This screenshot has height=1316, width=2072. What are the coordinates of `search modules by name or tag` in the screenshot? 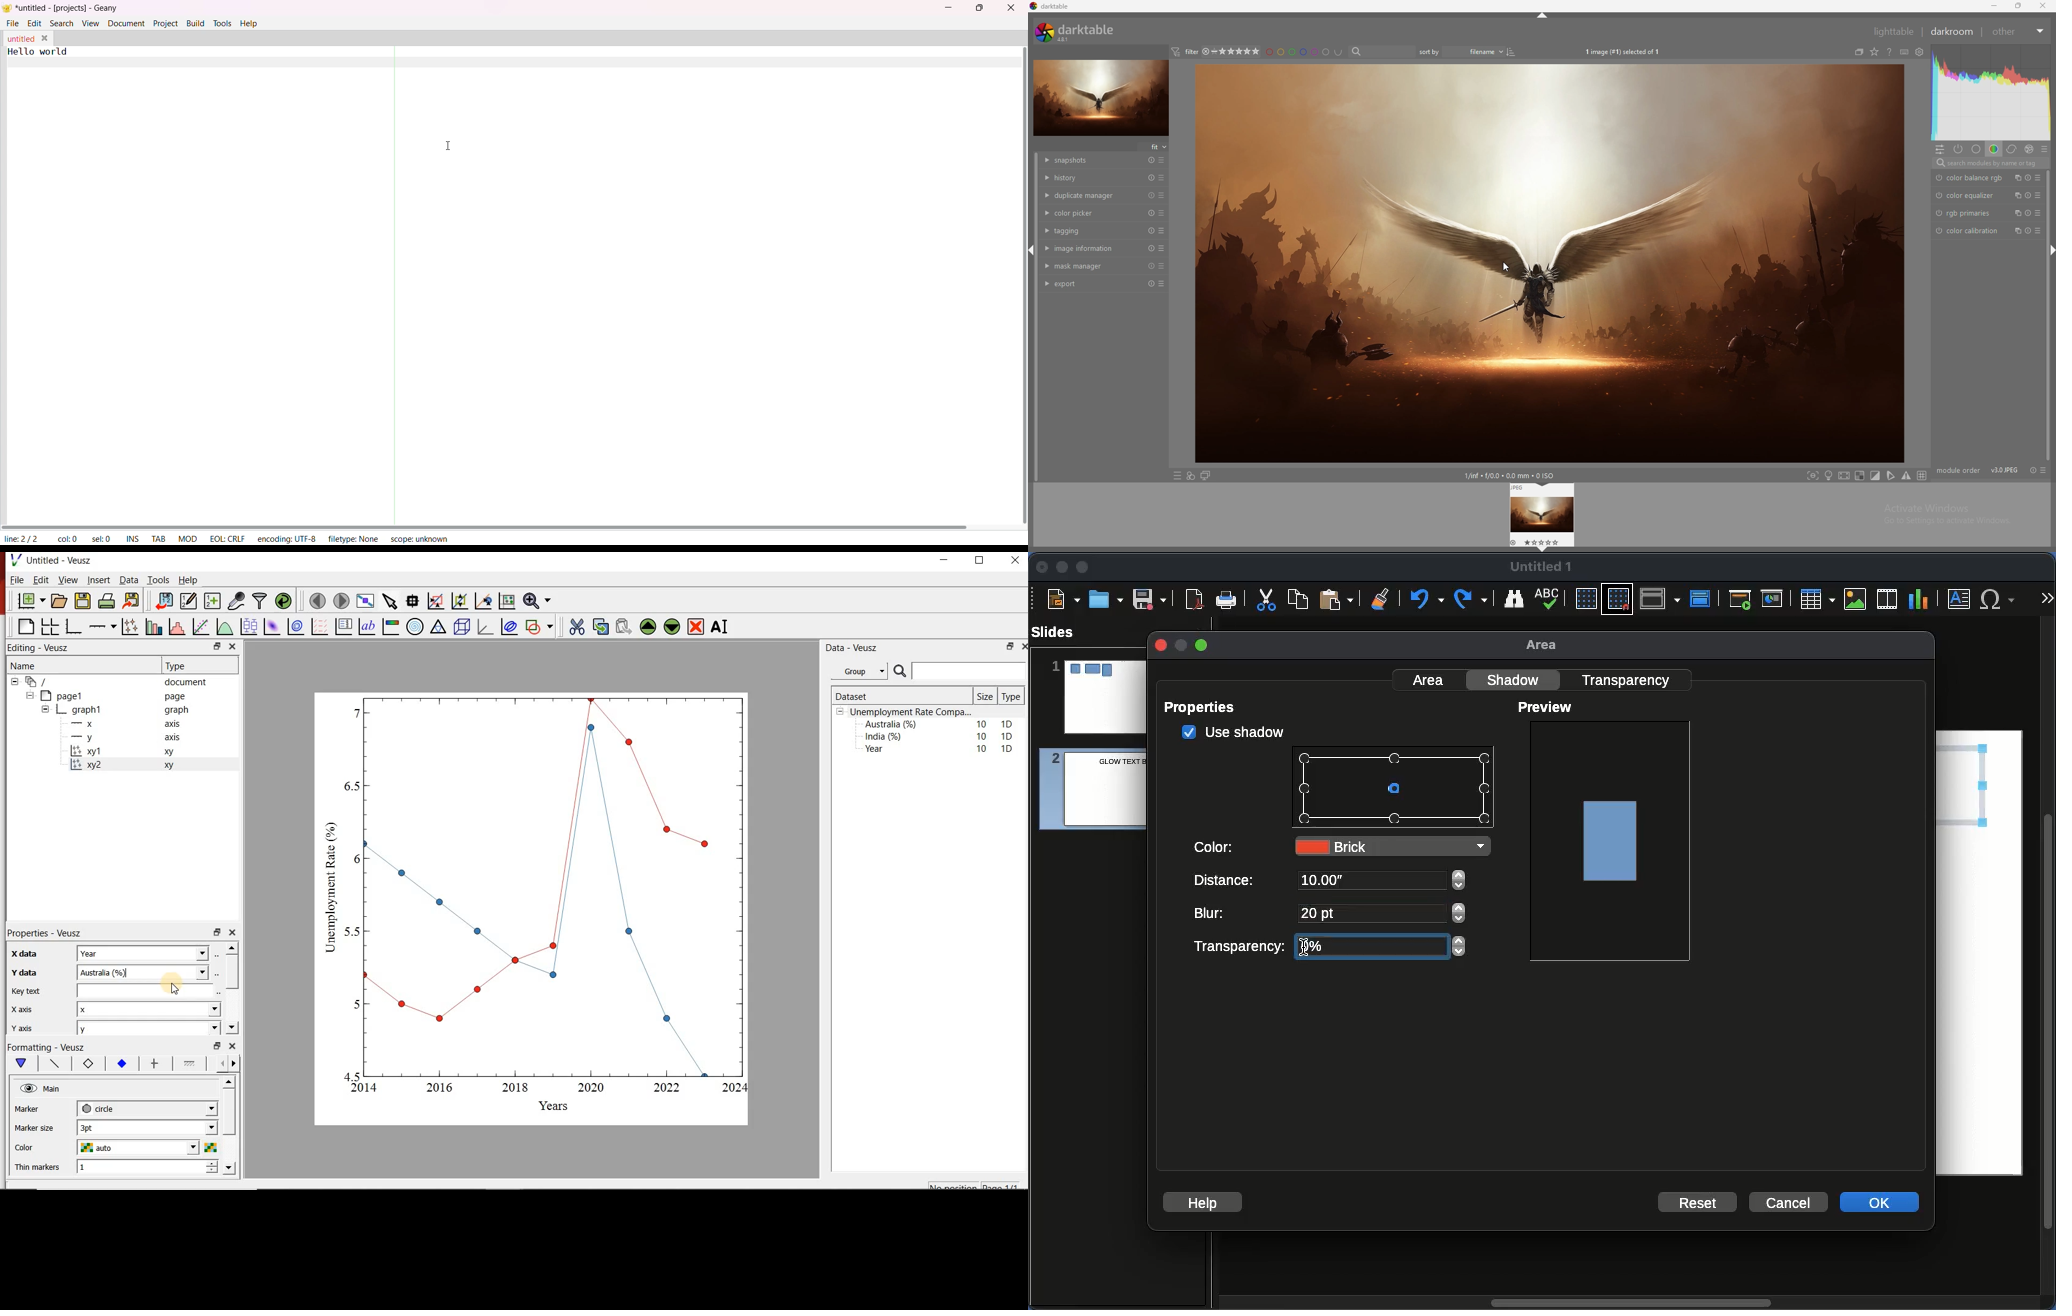 It's located at (1988, 163).